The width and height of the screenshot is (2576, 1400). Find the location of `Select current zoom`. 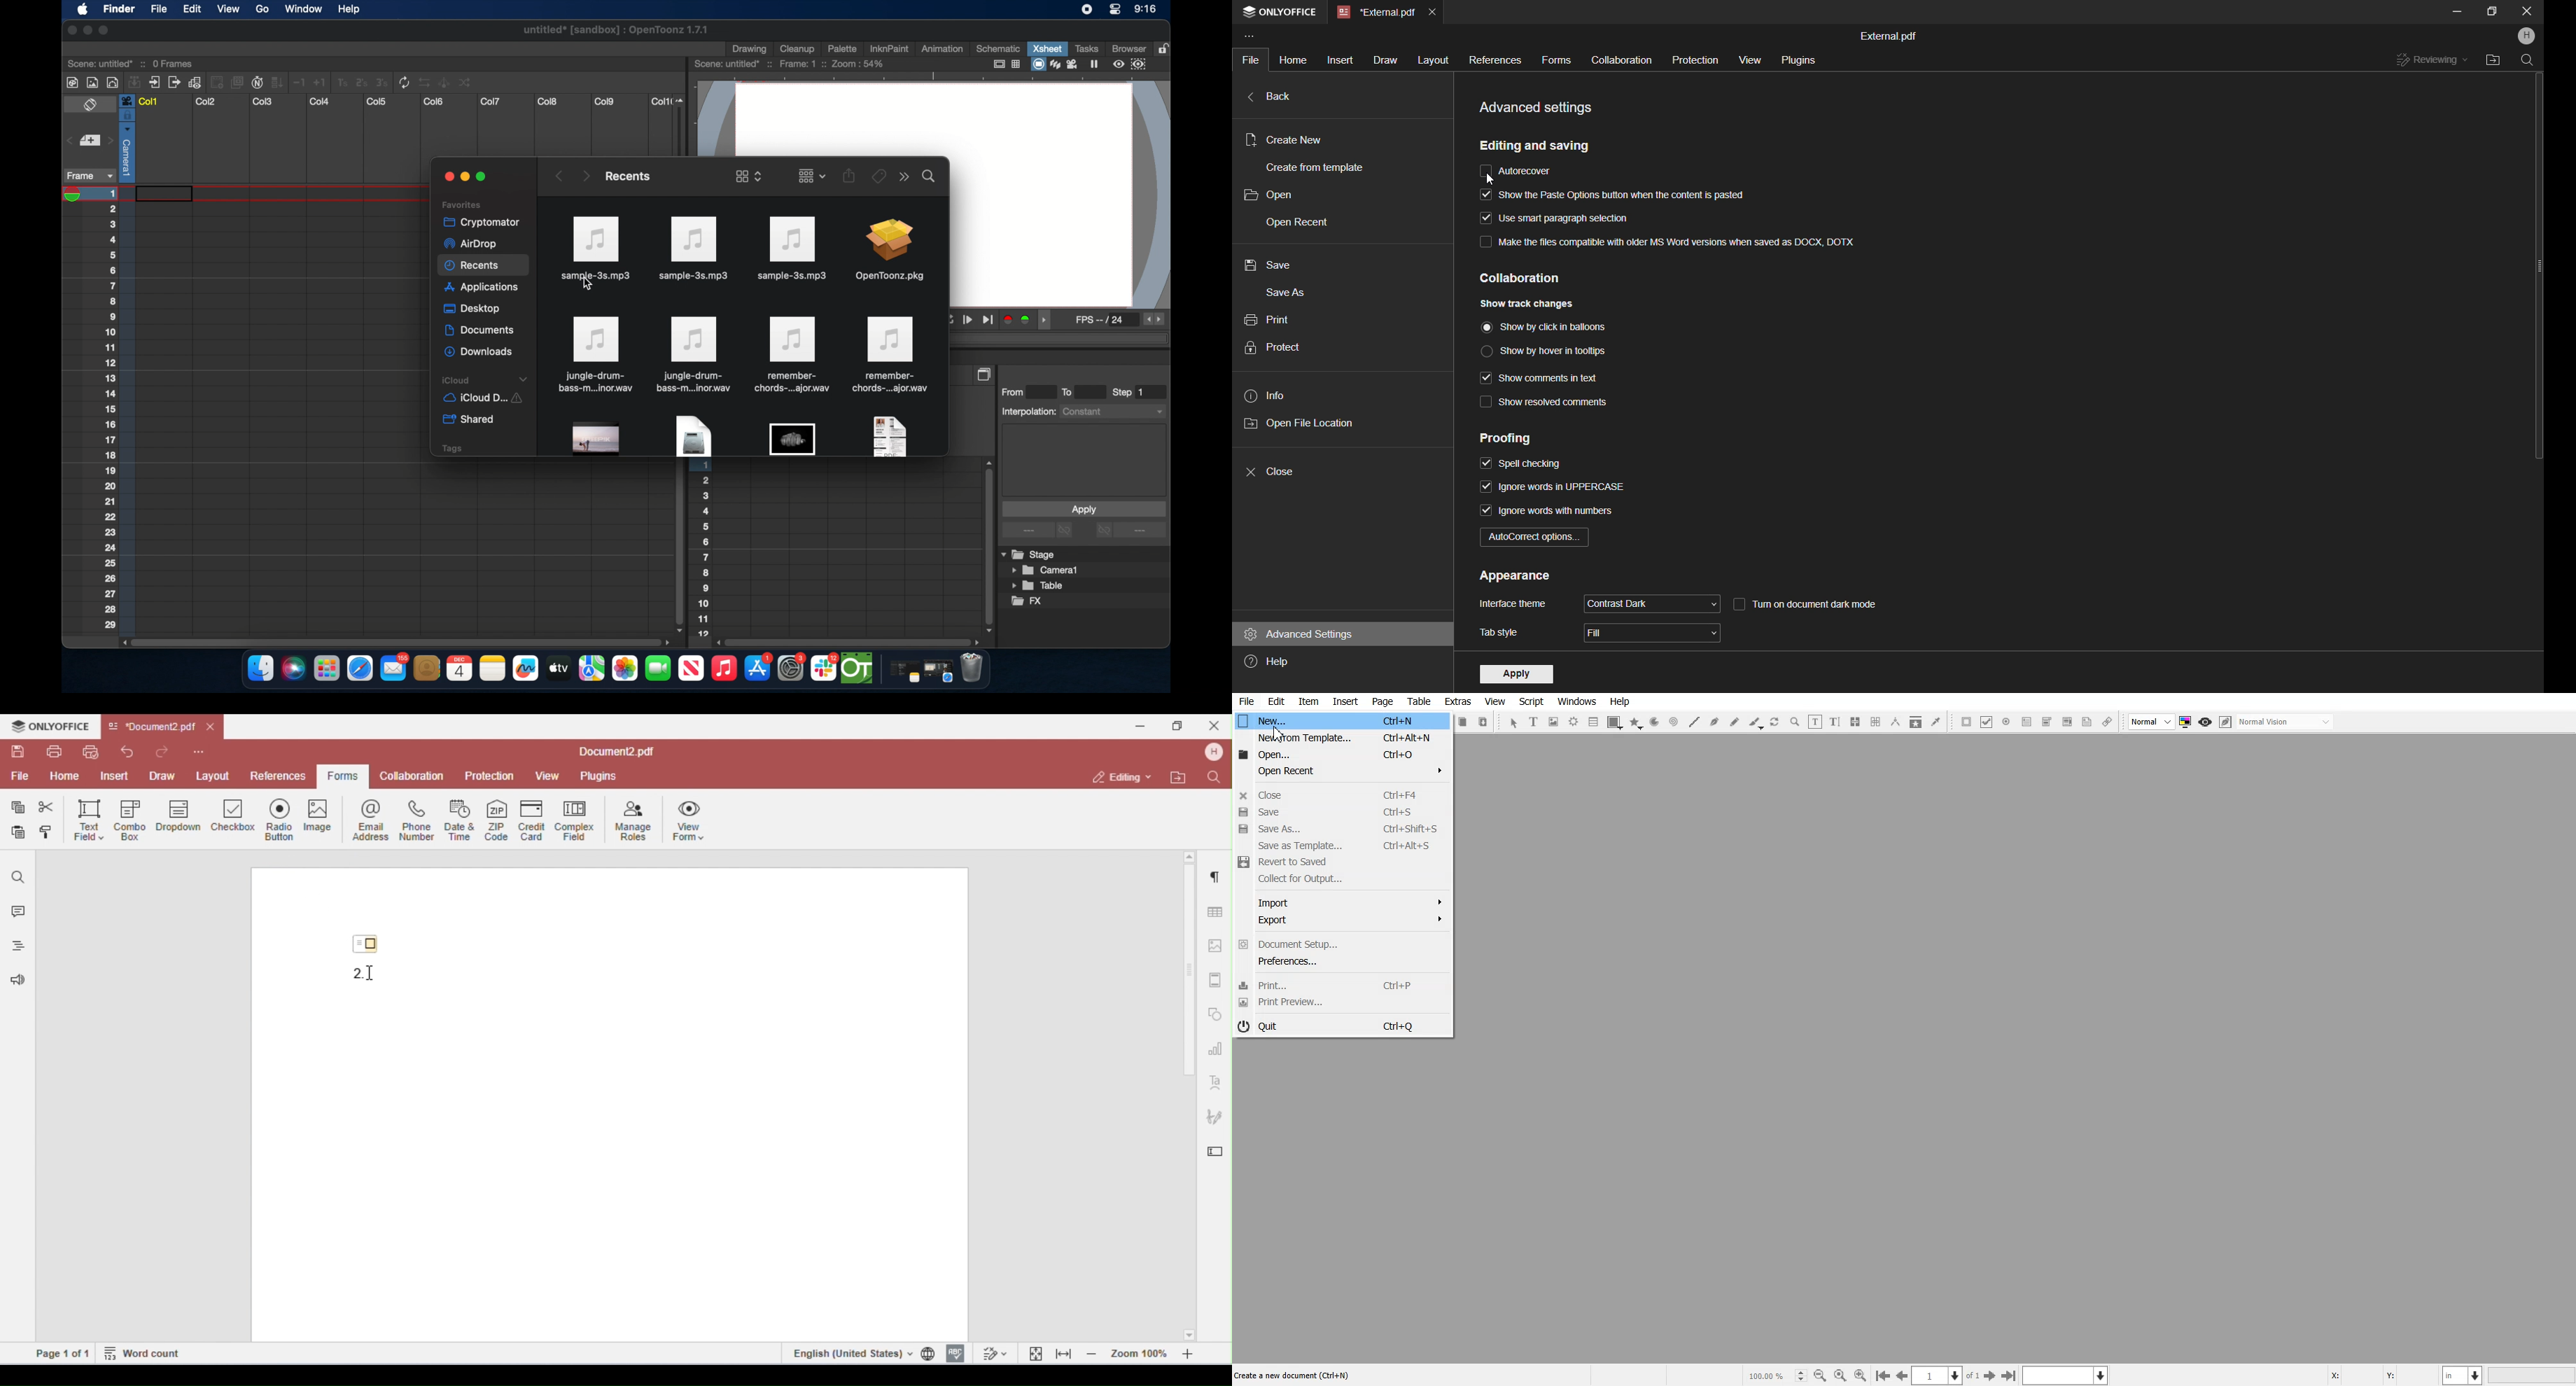

Select current zoom is located at coordinates (1776, 1375).